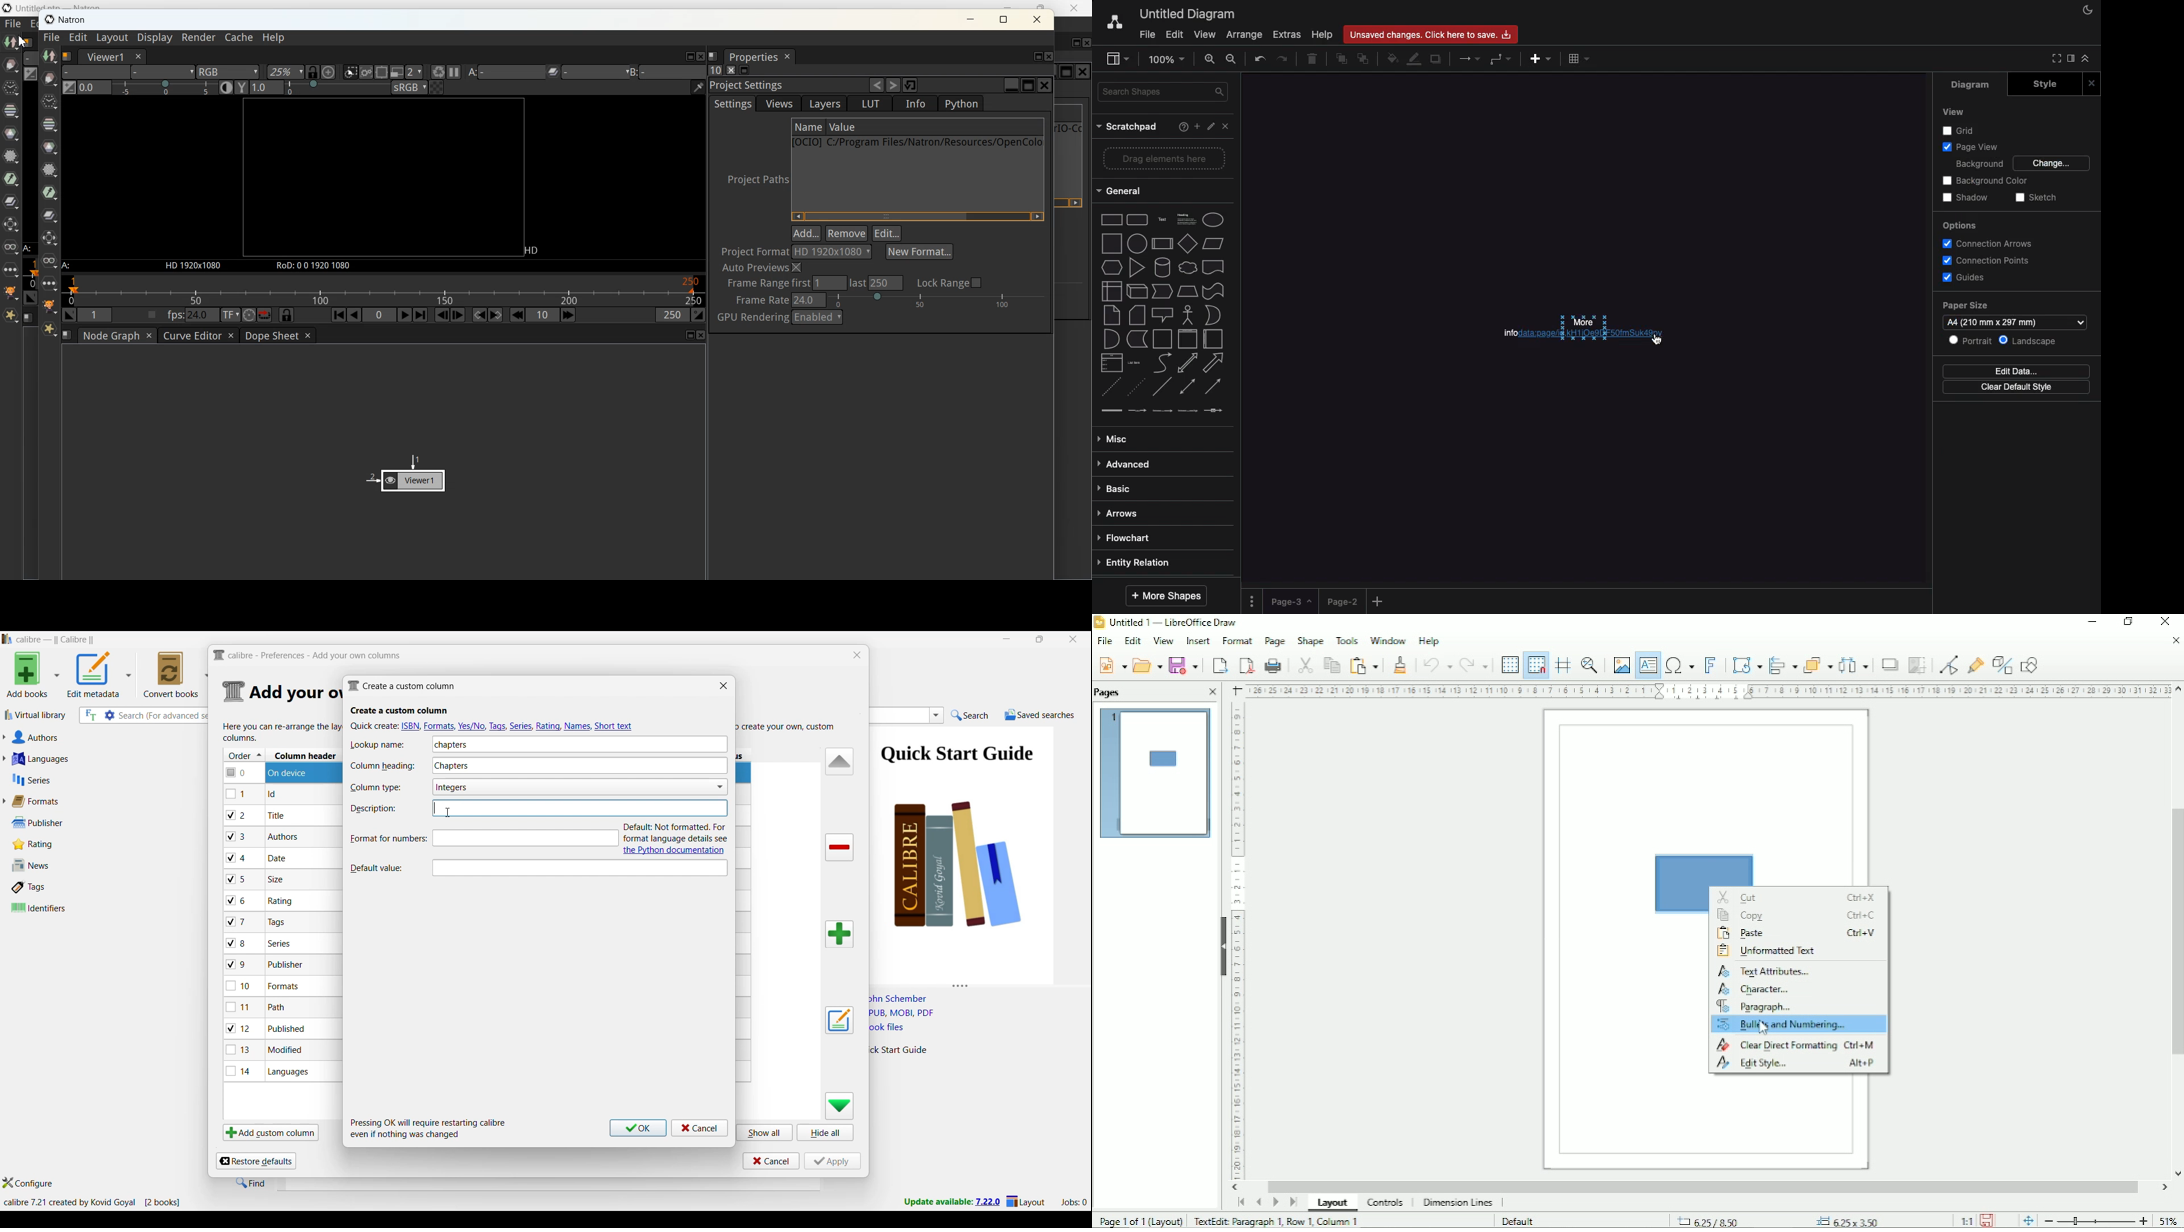 The image size is (2184, 1232). Describe the element at coordinates (579, 866) in the screenshot. I see `Description of current selection by cursor` at that location.